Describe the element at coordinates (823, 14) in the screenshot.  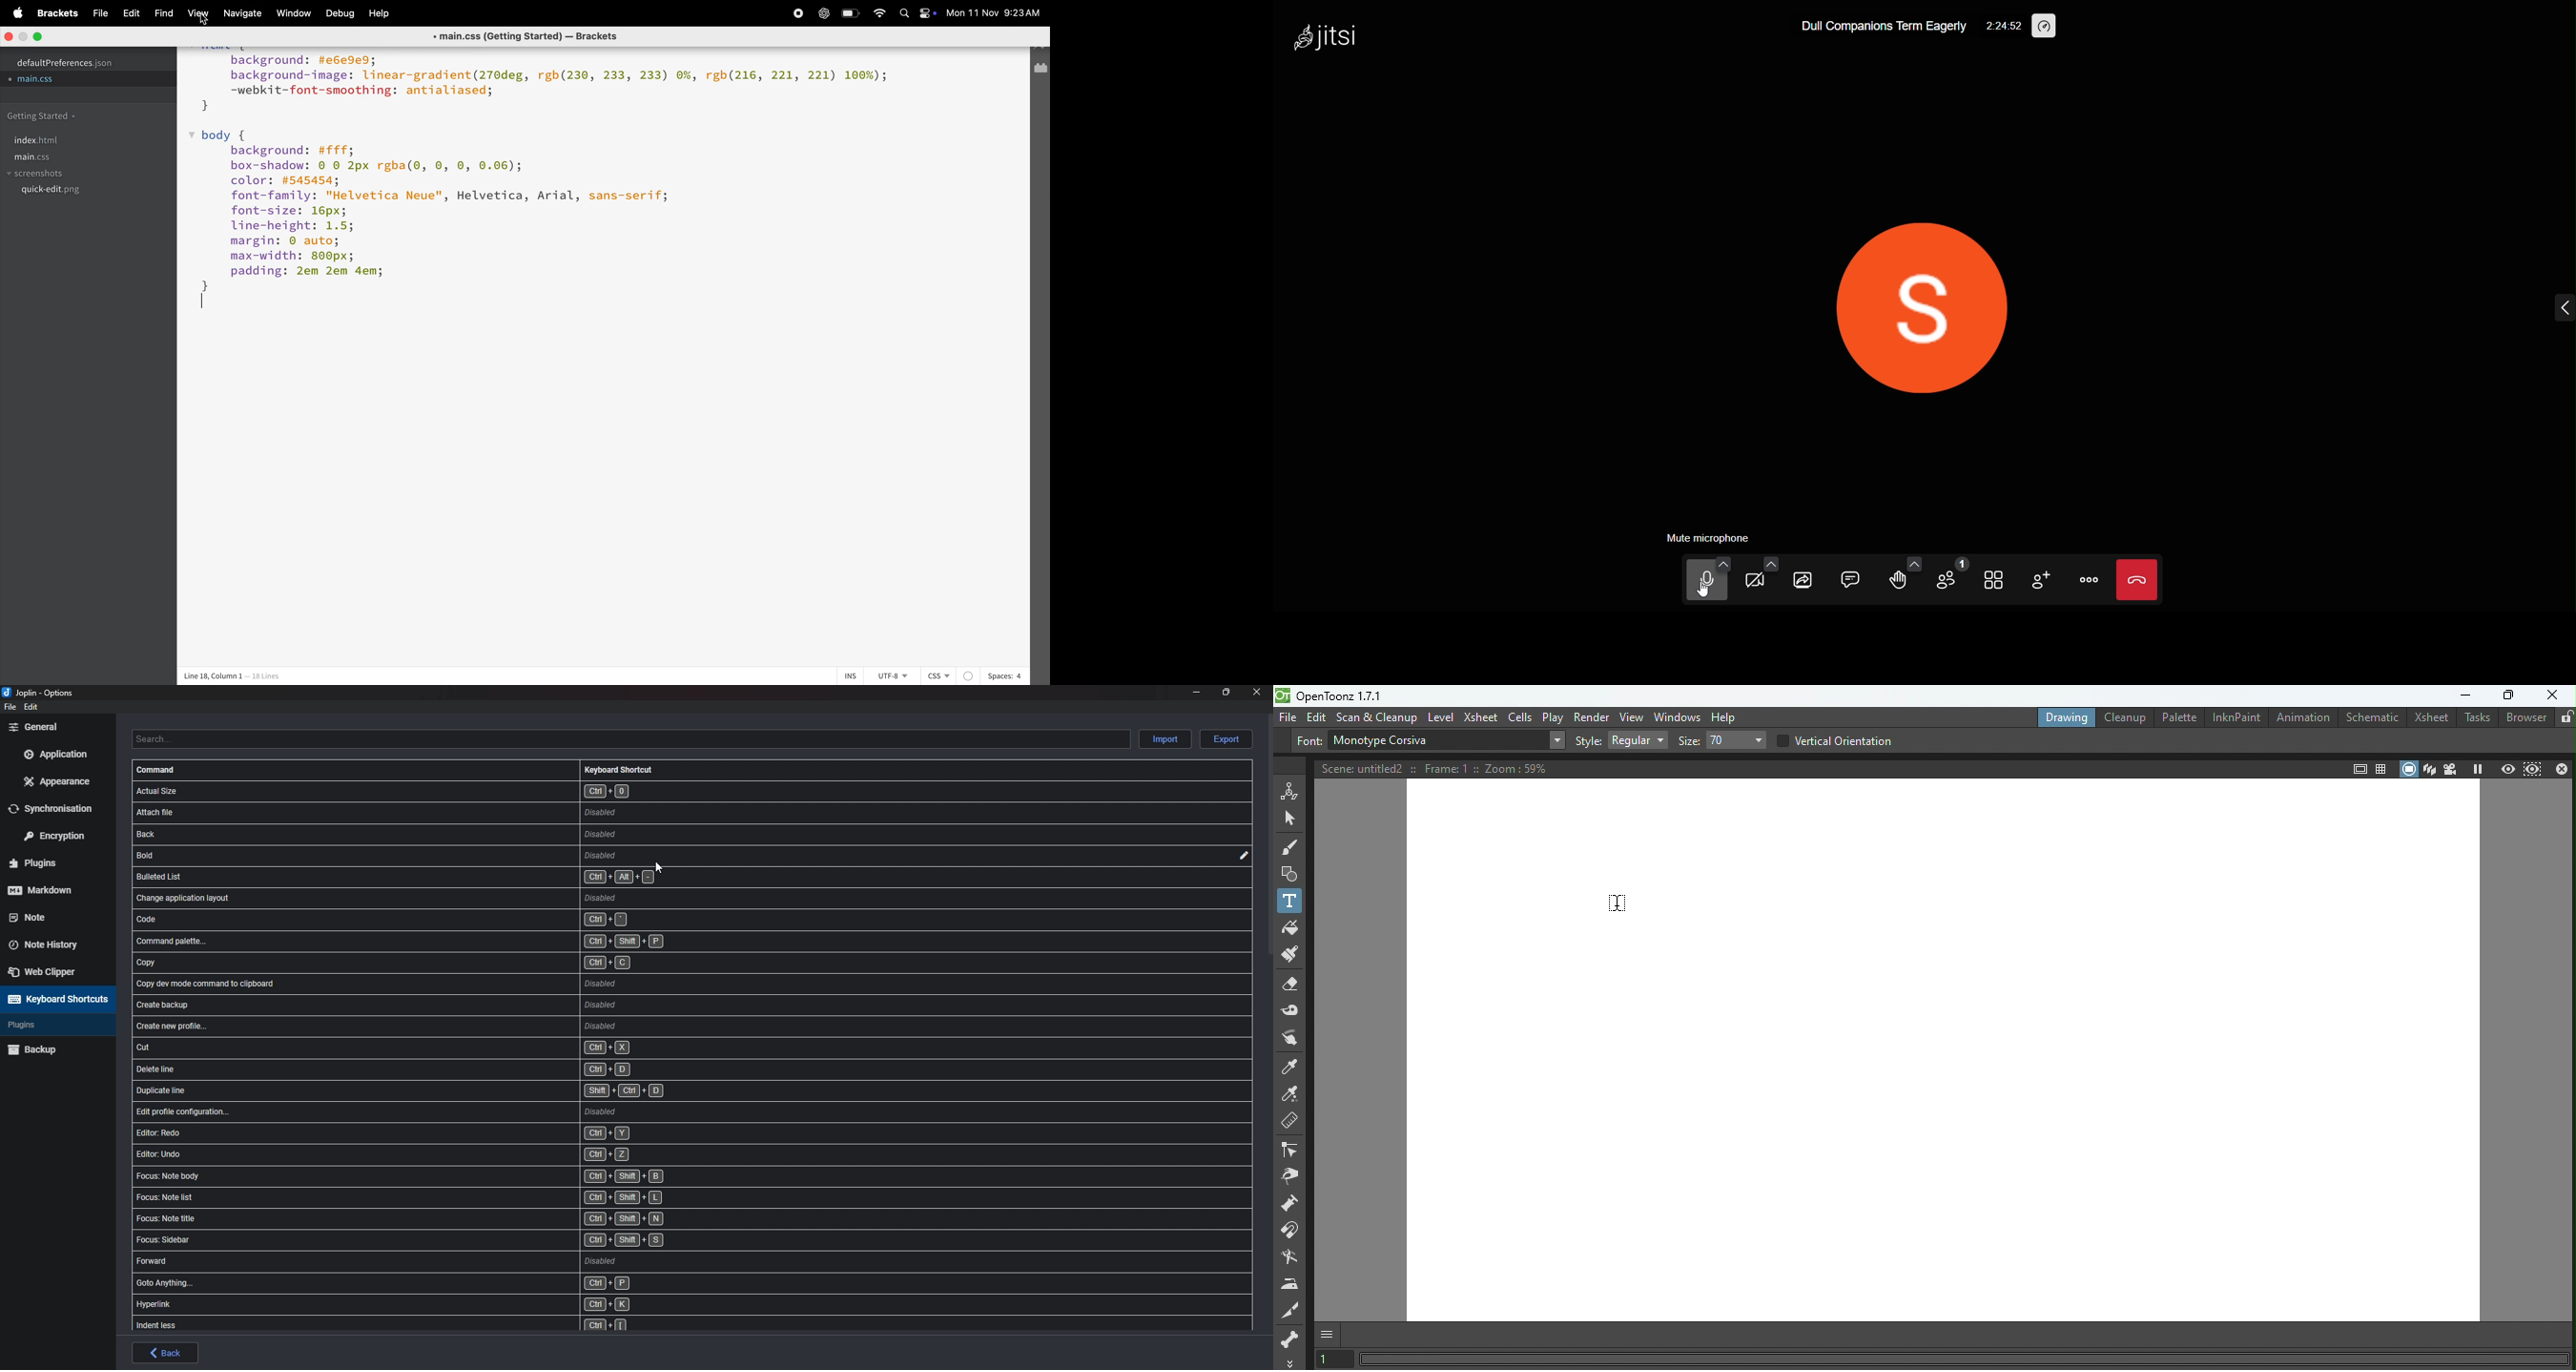
I see `record` at that location.